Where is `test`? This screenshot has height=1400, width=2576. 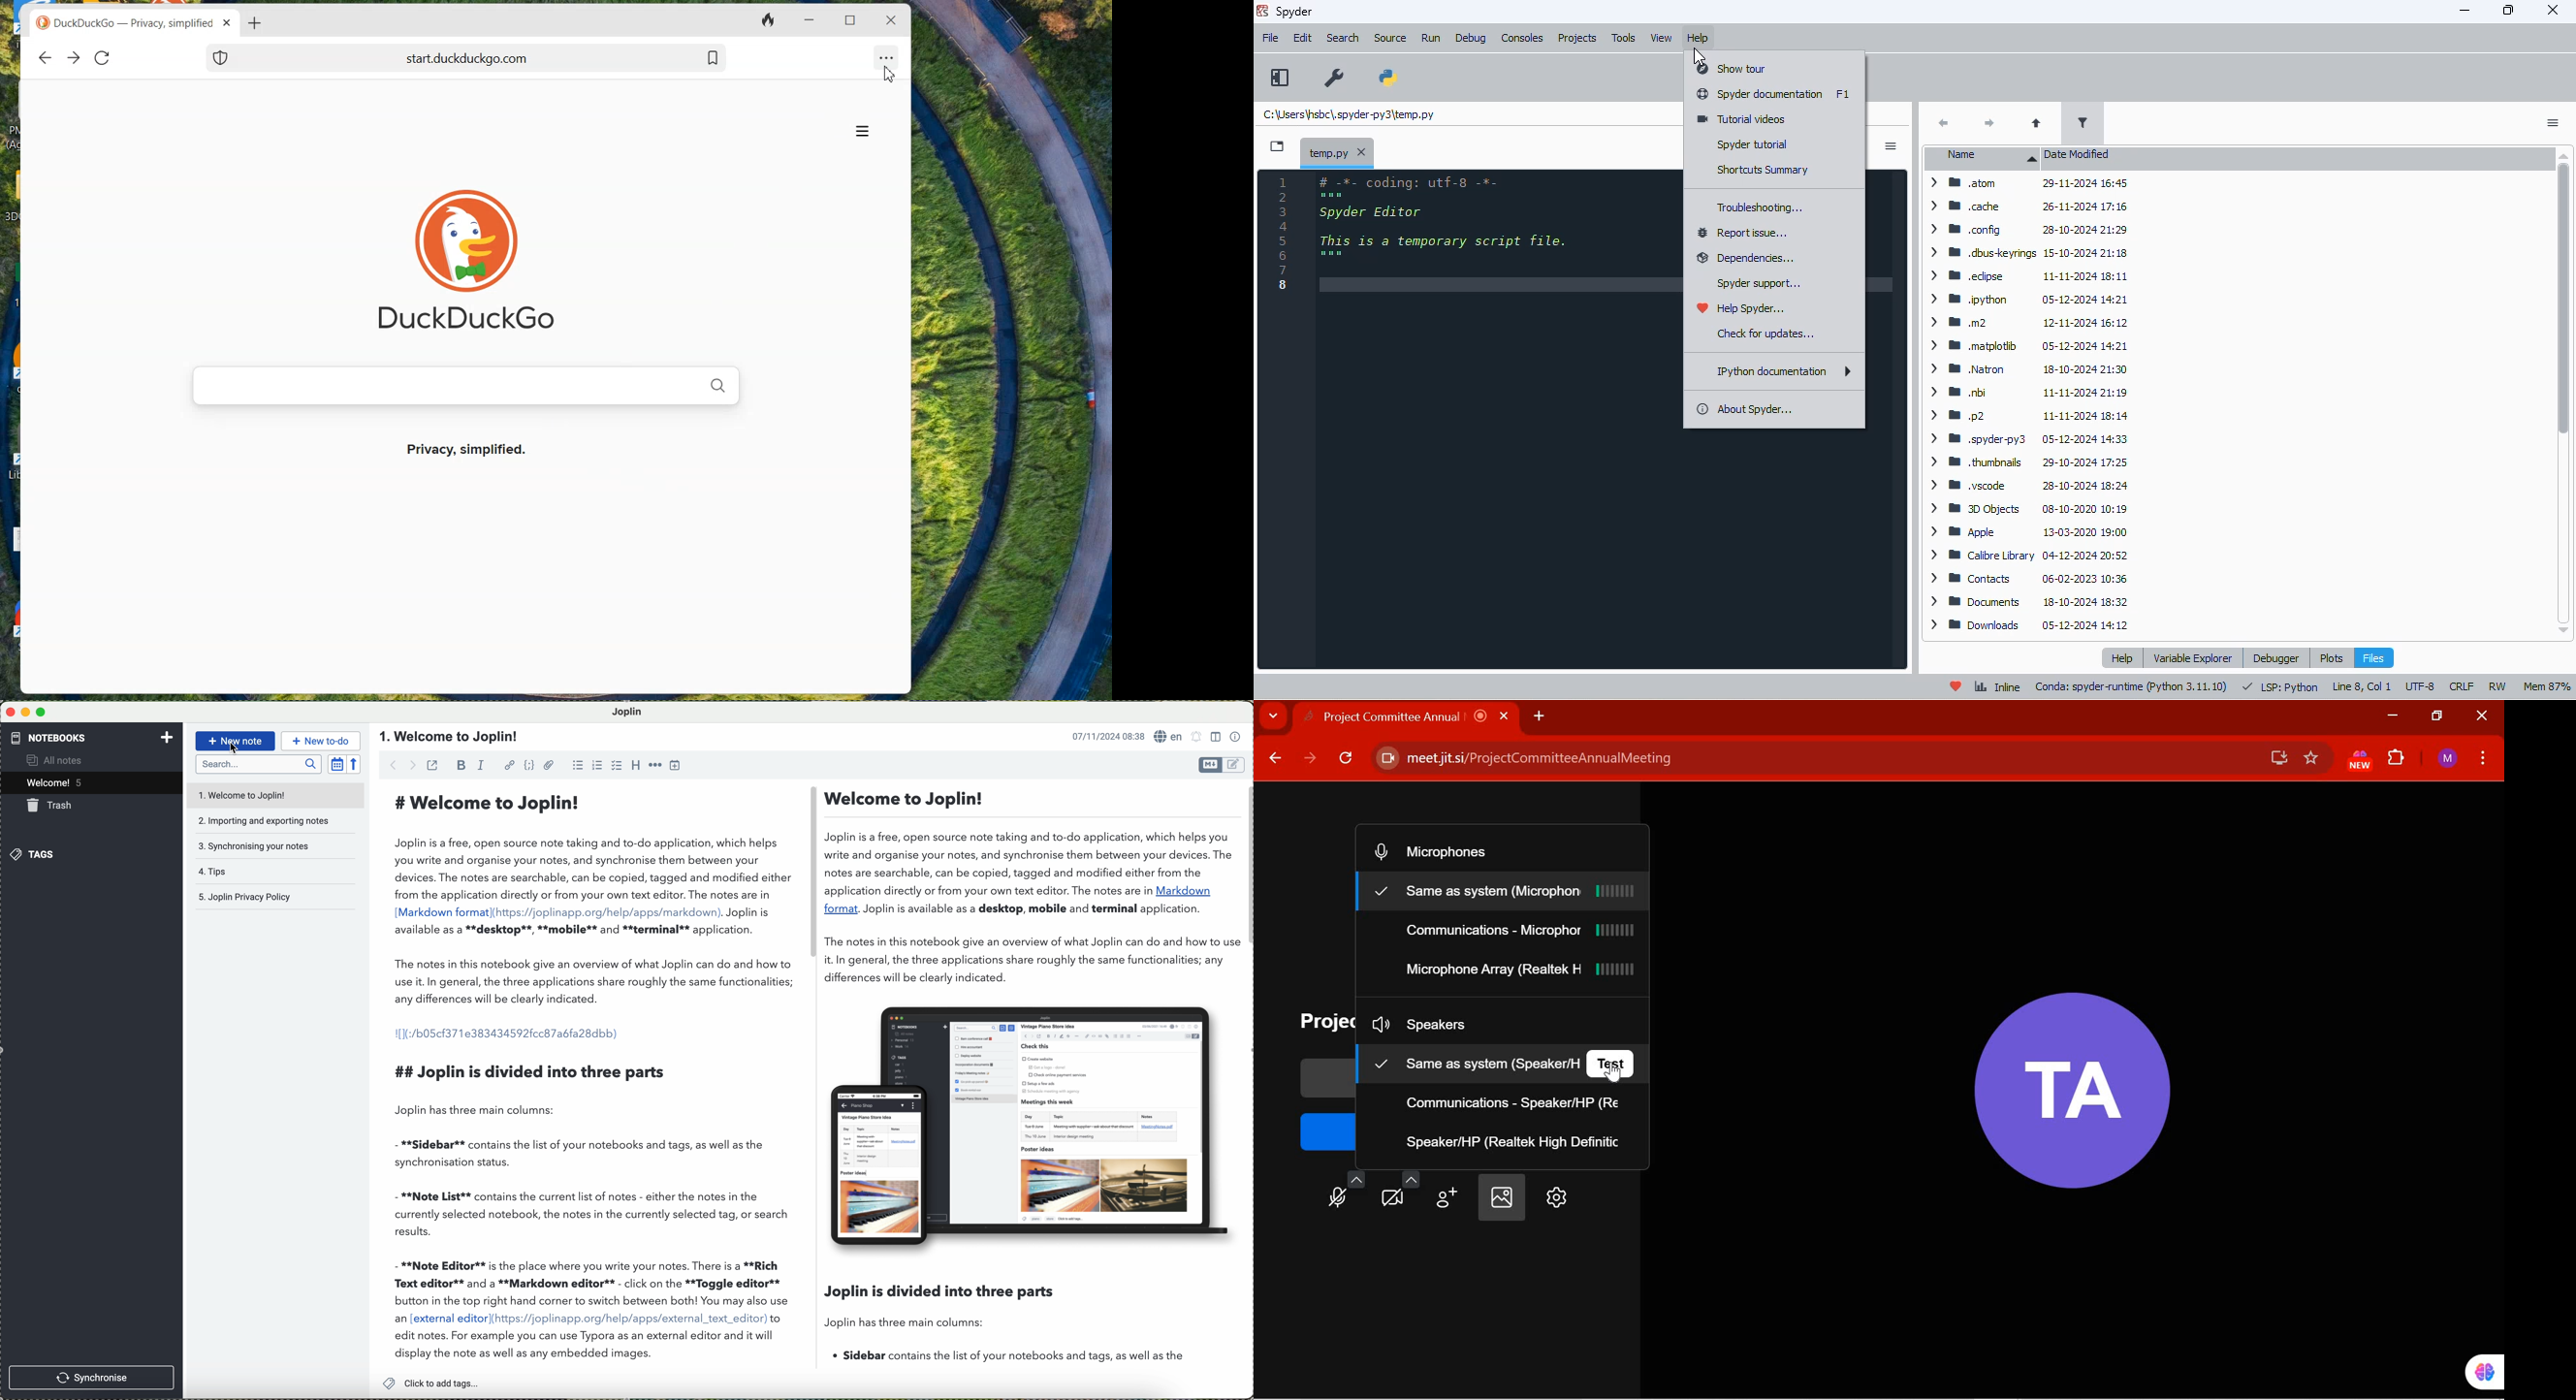
test is located at coordinates (1613, 1062).